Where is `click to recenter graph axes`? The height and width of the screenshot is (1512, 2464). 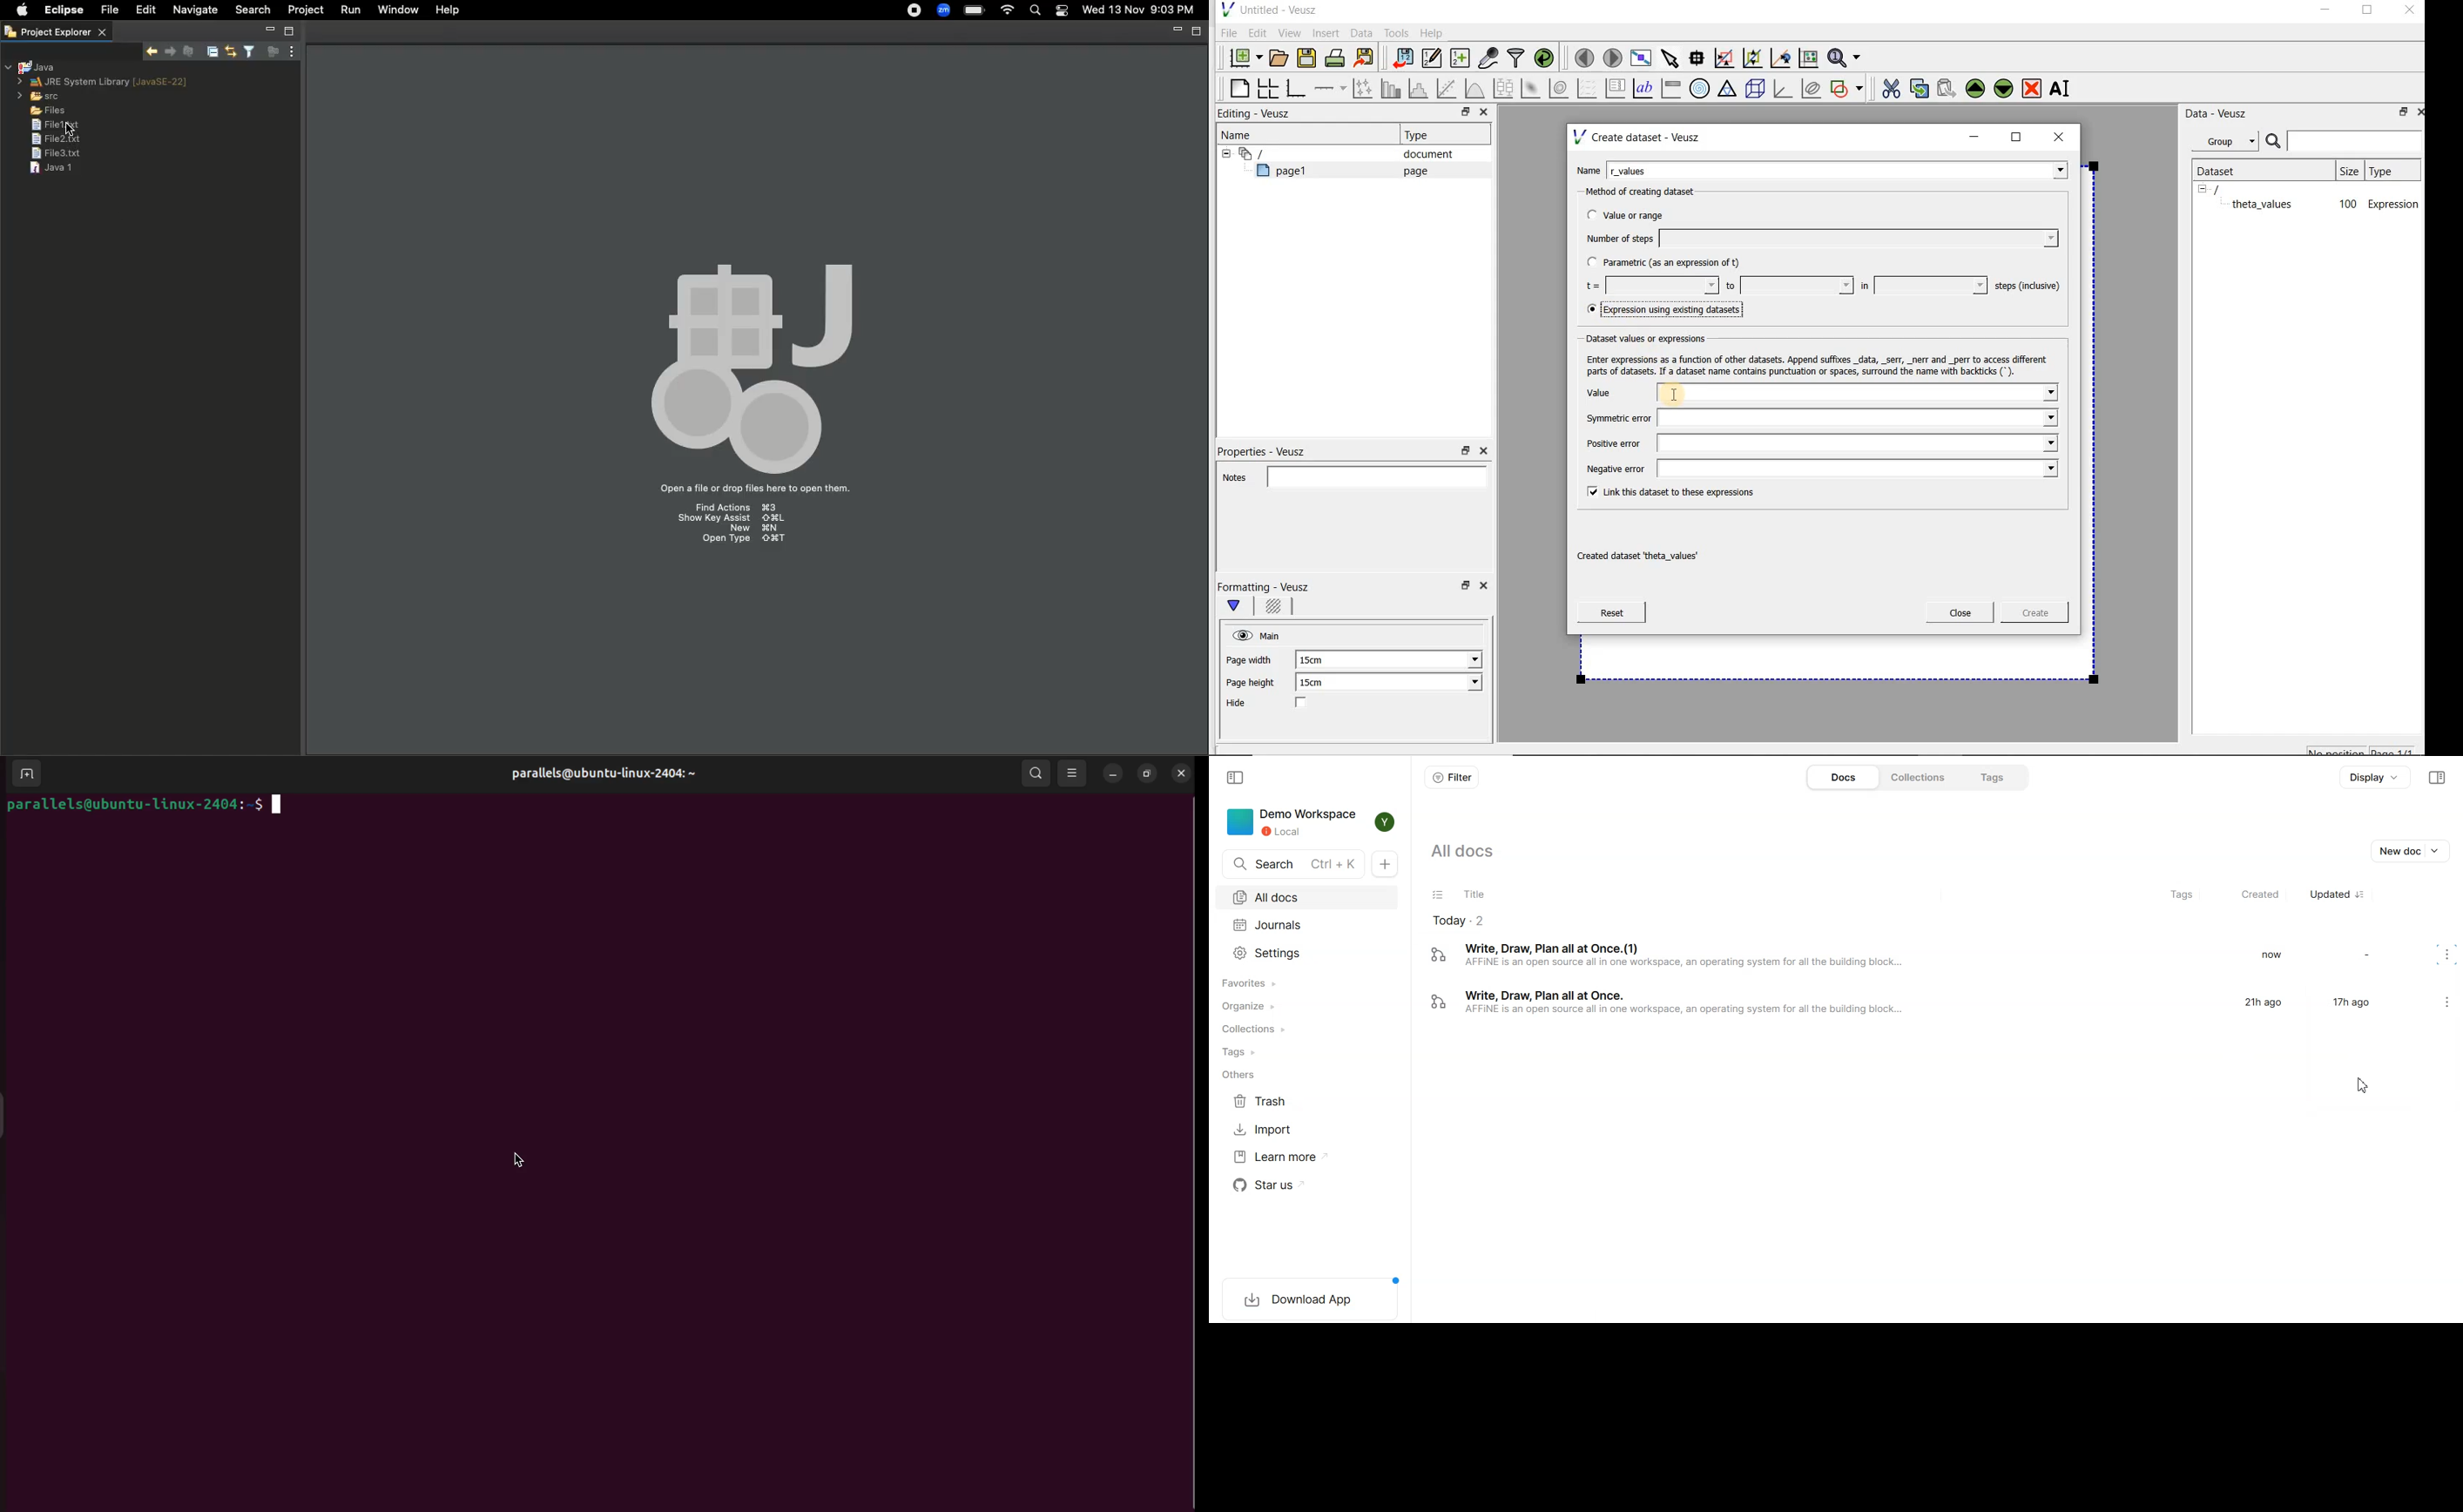 click to recenter graph axes is located at coordinates (1782, 59).